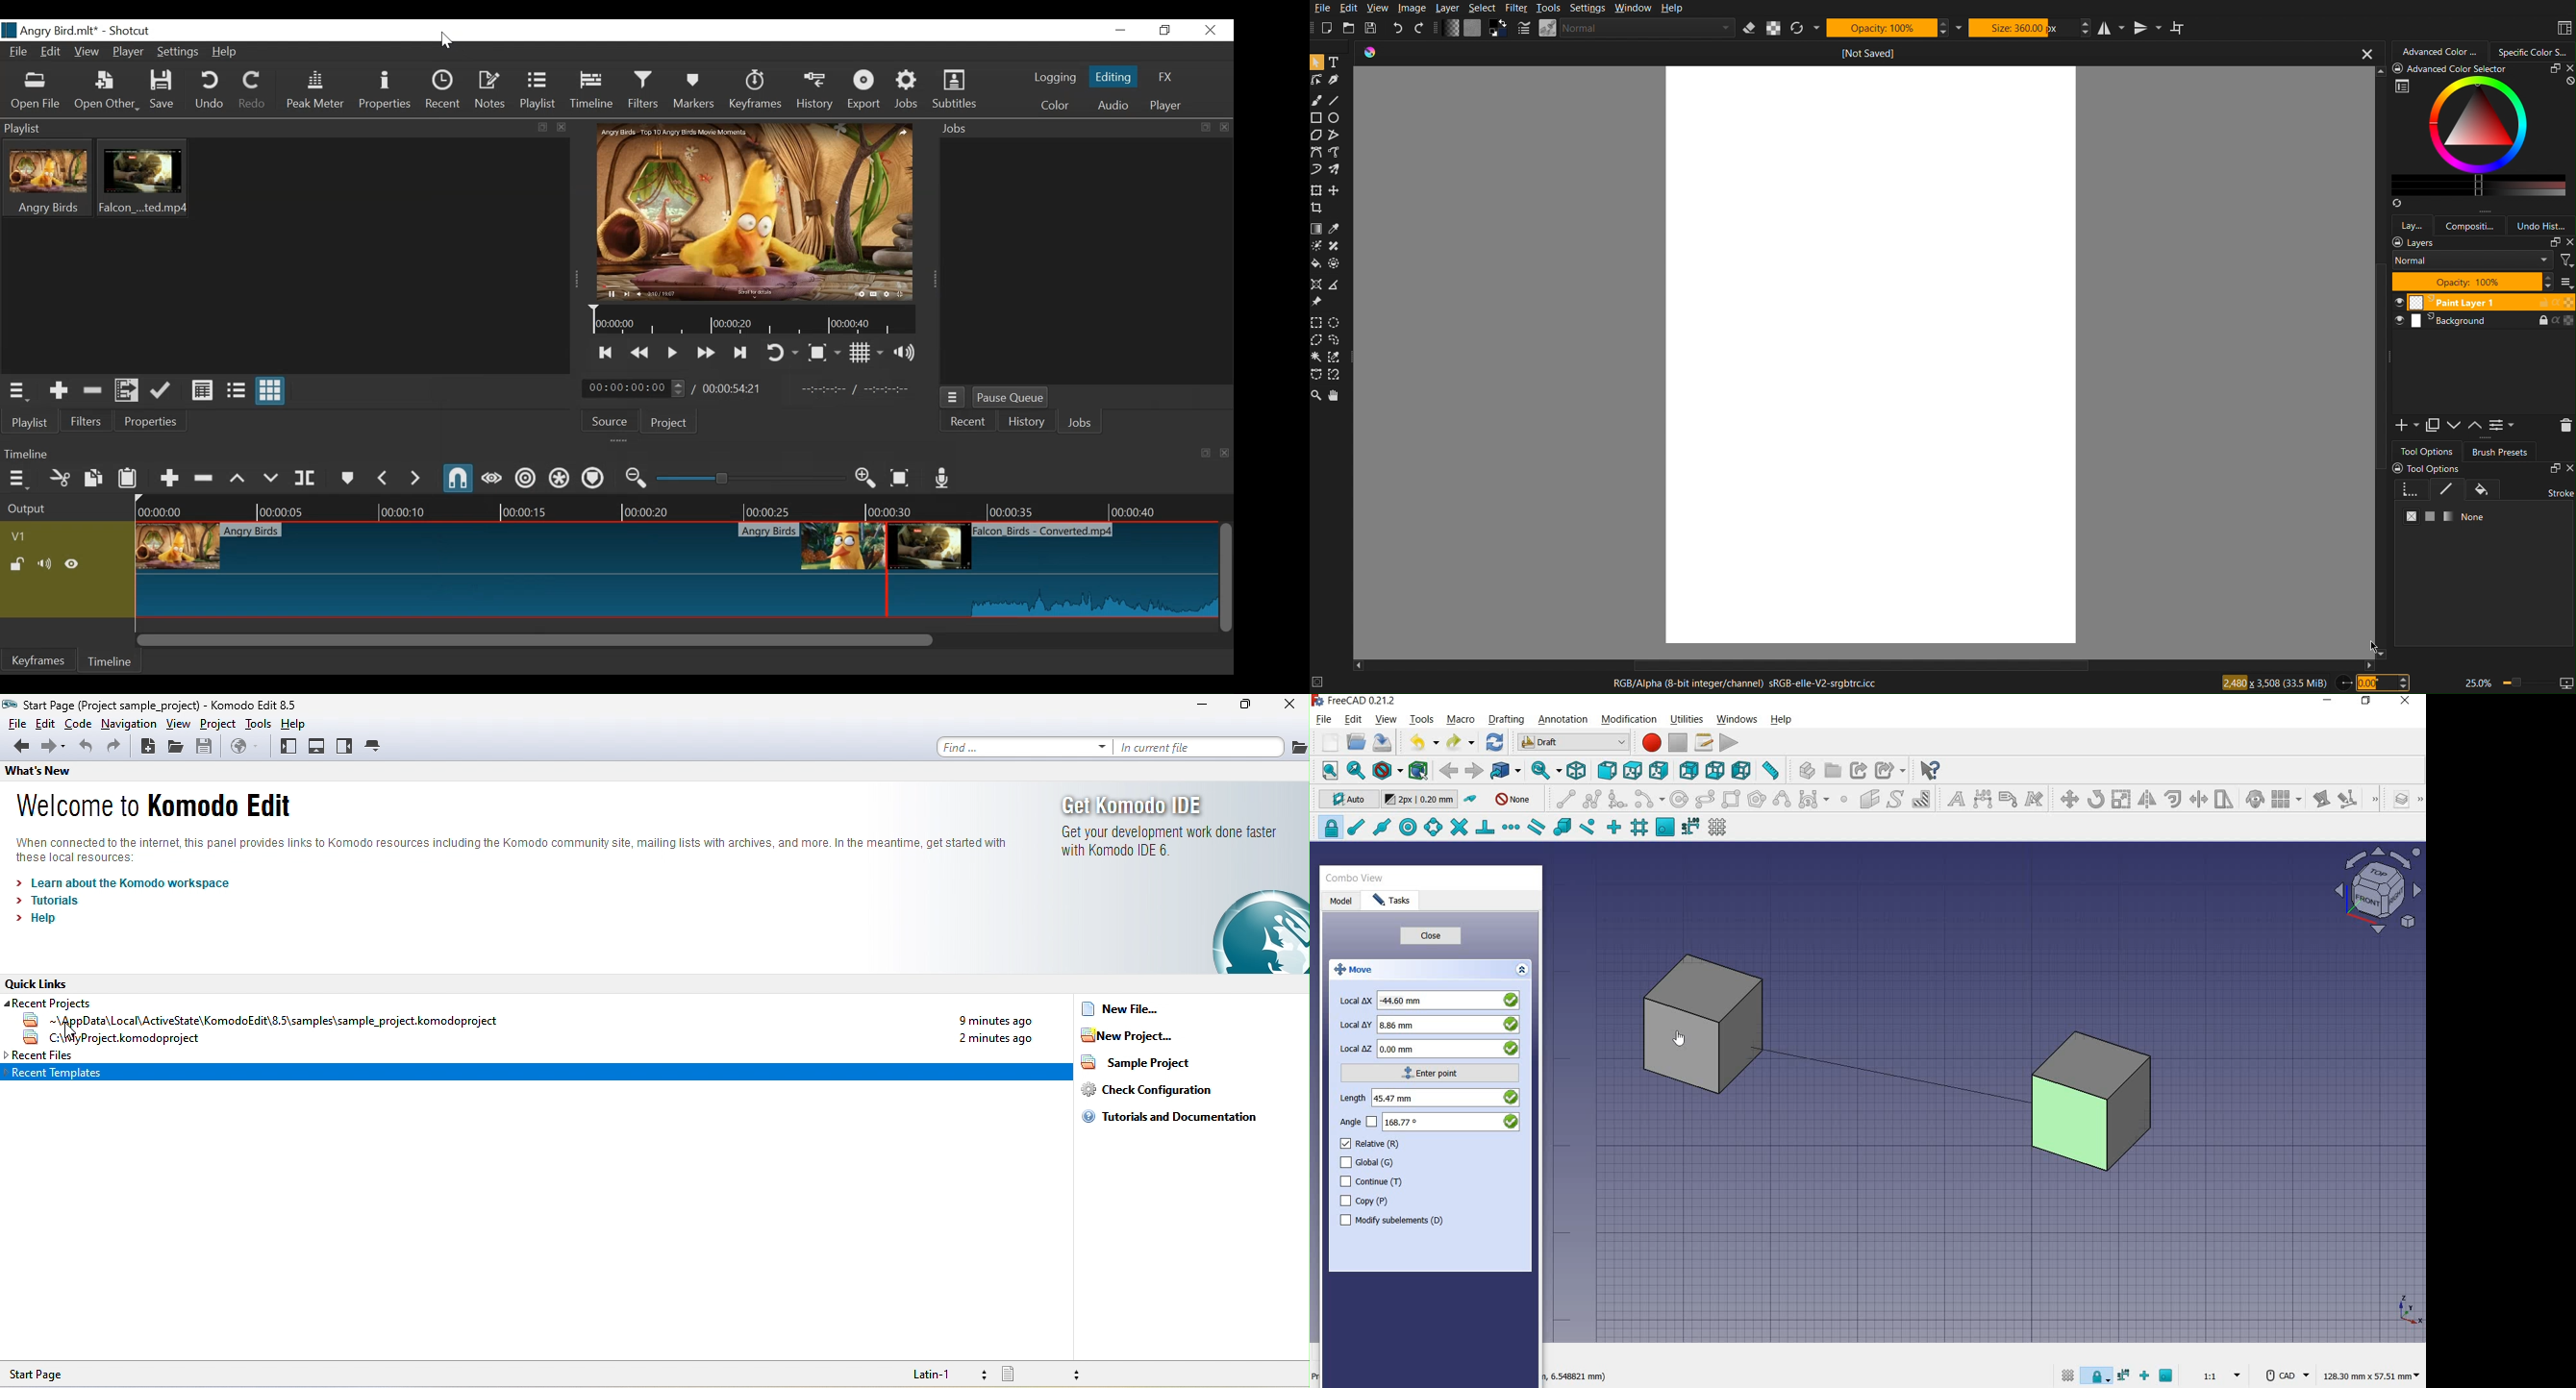 The height and width of the screenshot is (1400, 2576). Describe the element at coordinates (1333, 79) in the screenshot. I see `Pen` at that location.